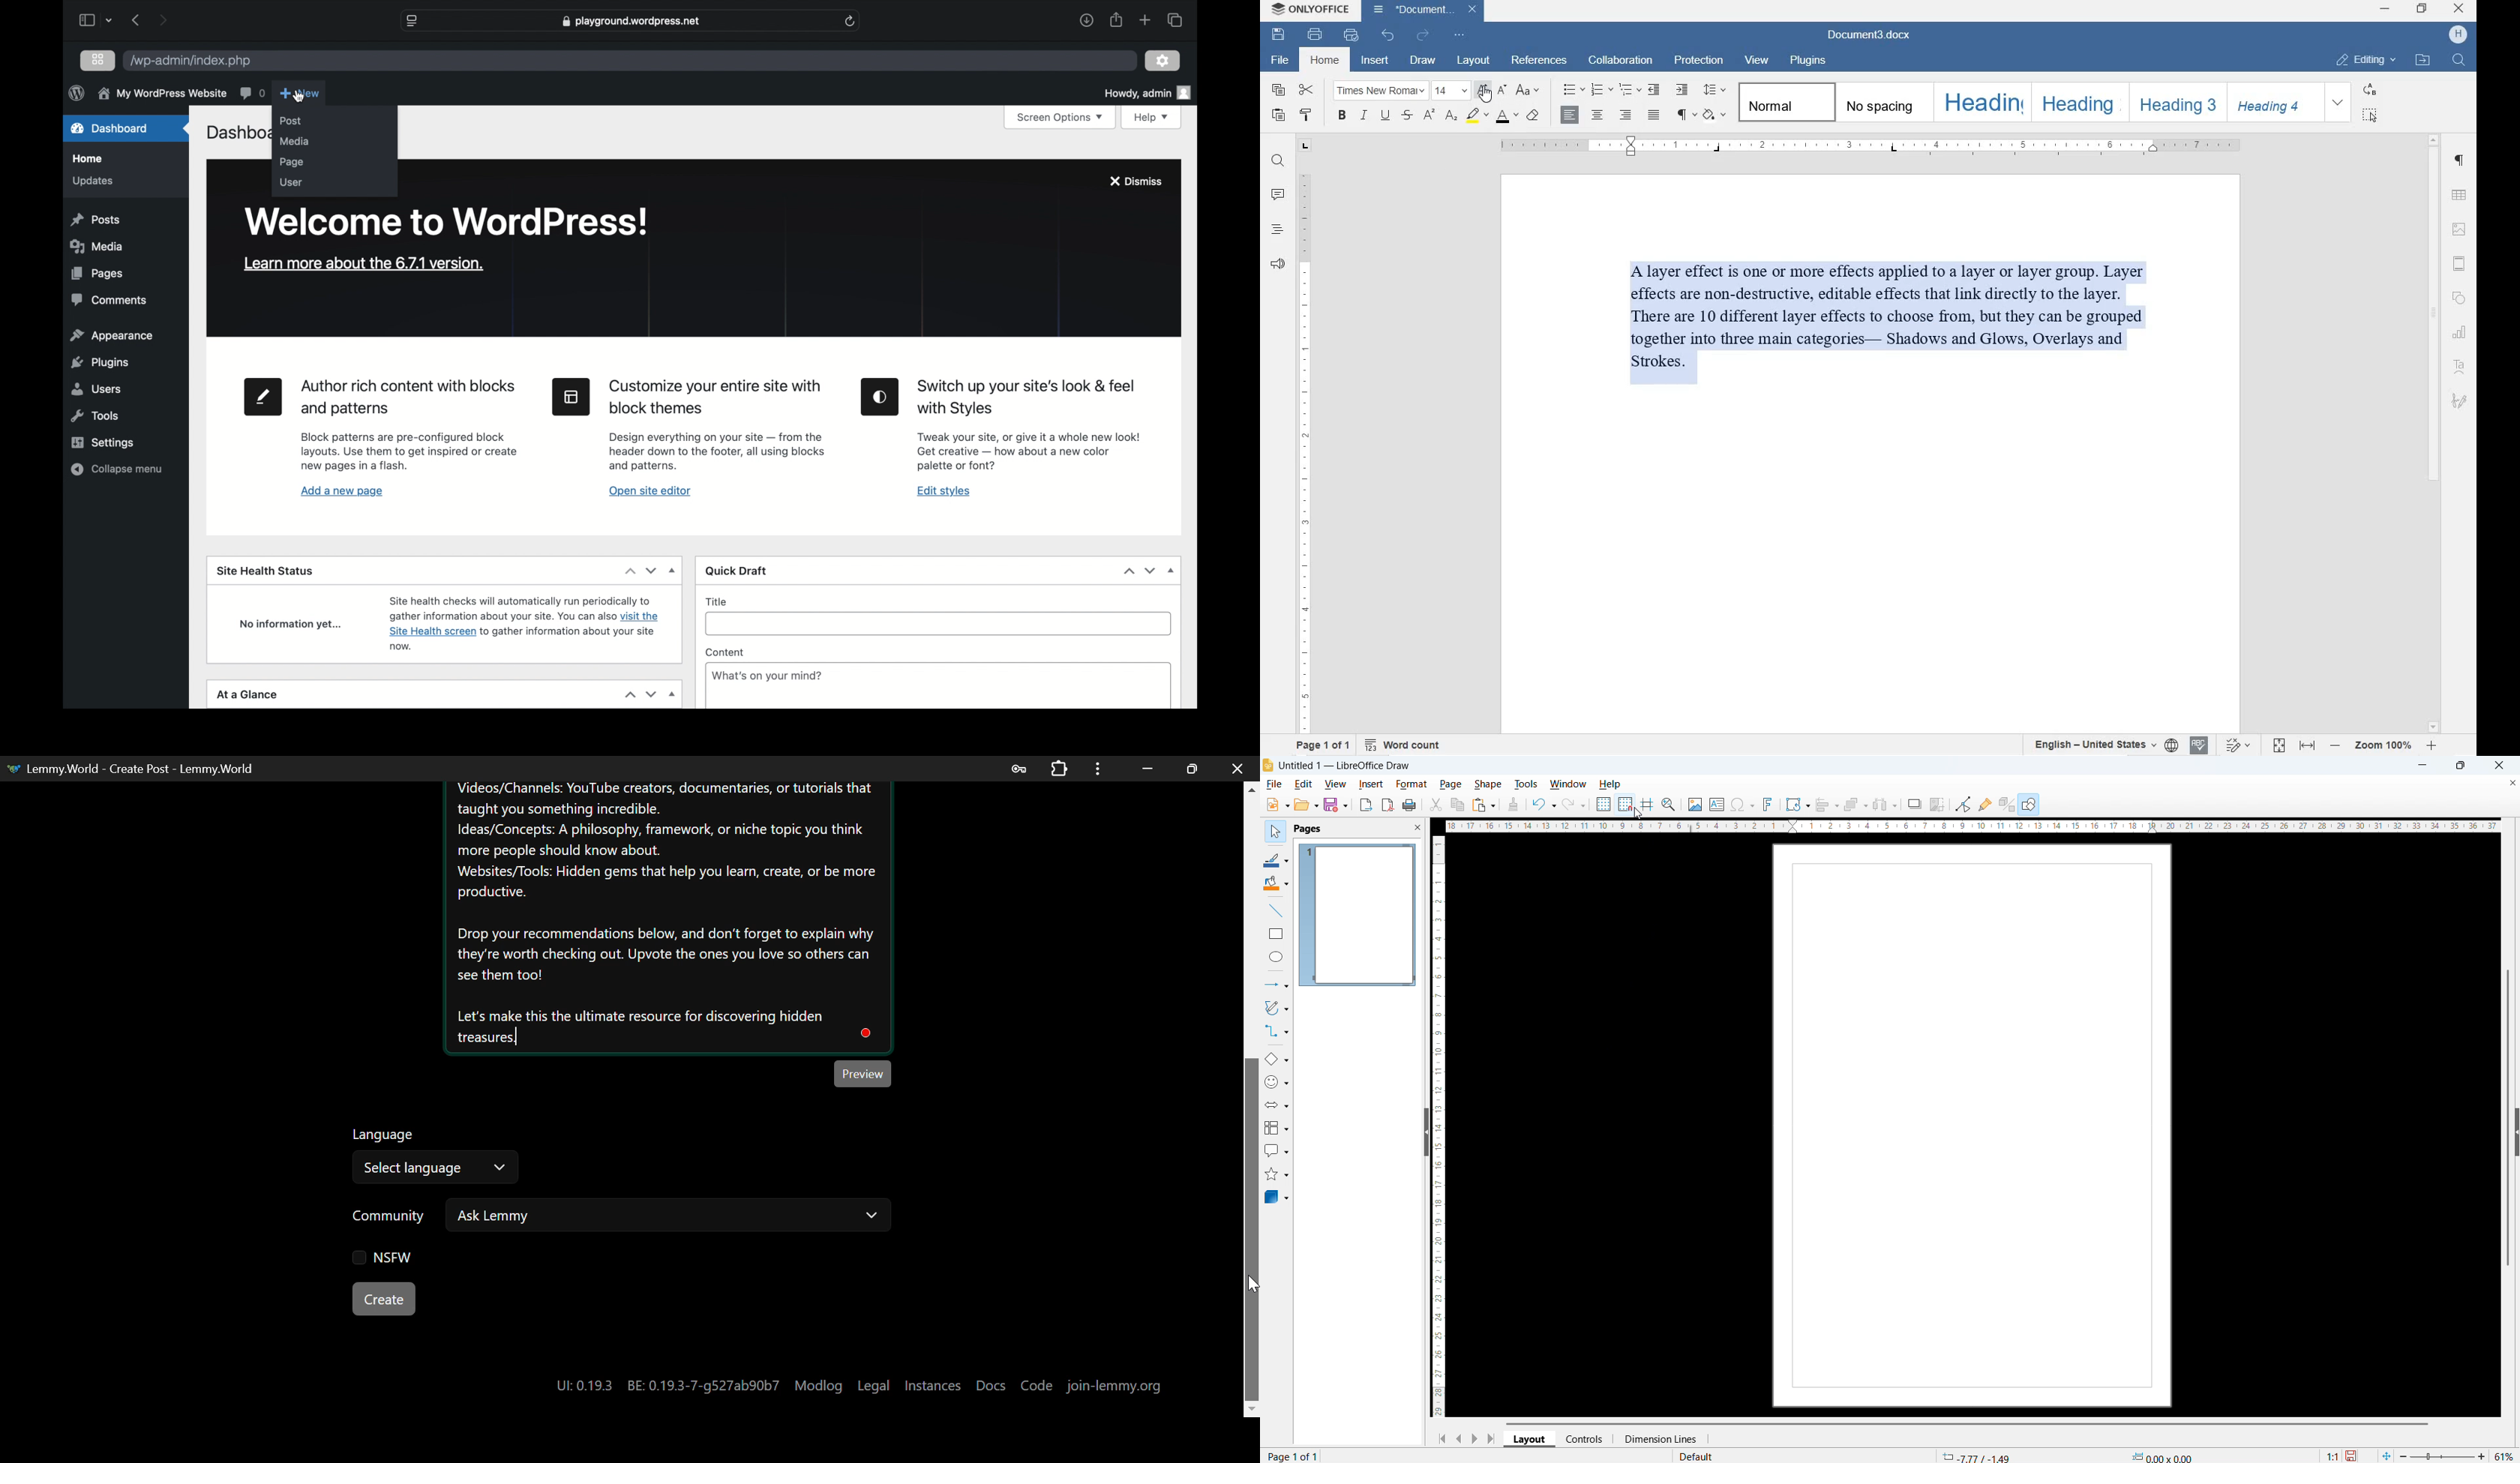 The image size is (2520, 1484). Describe the element at coordinates (1435, 804) in the screenshot. I see `Cut ` at that location.